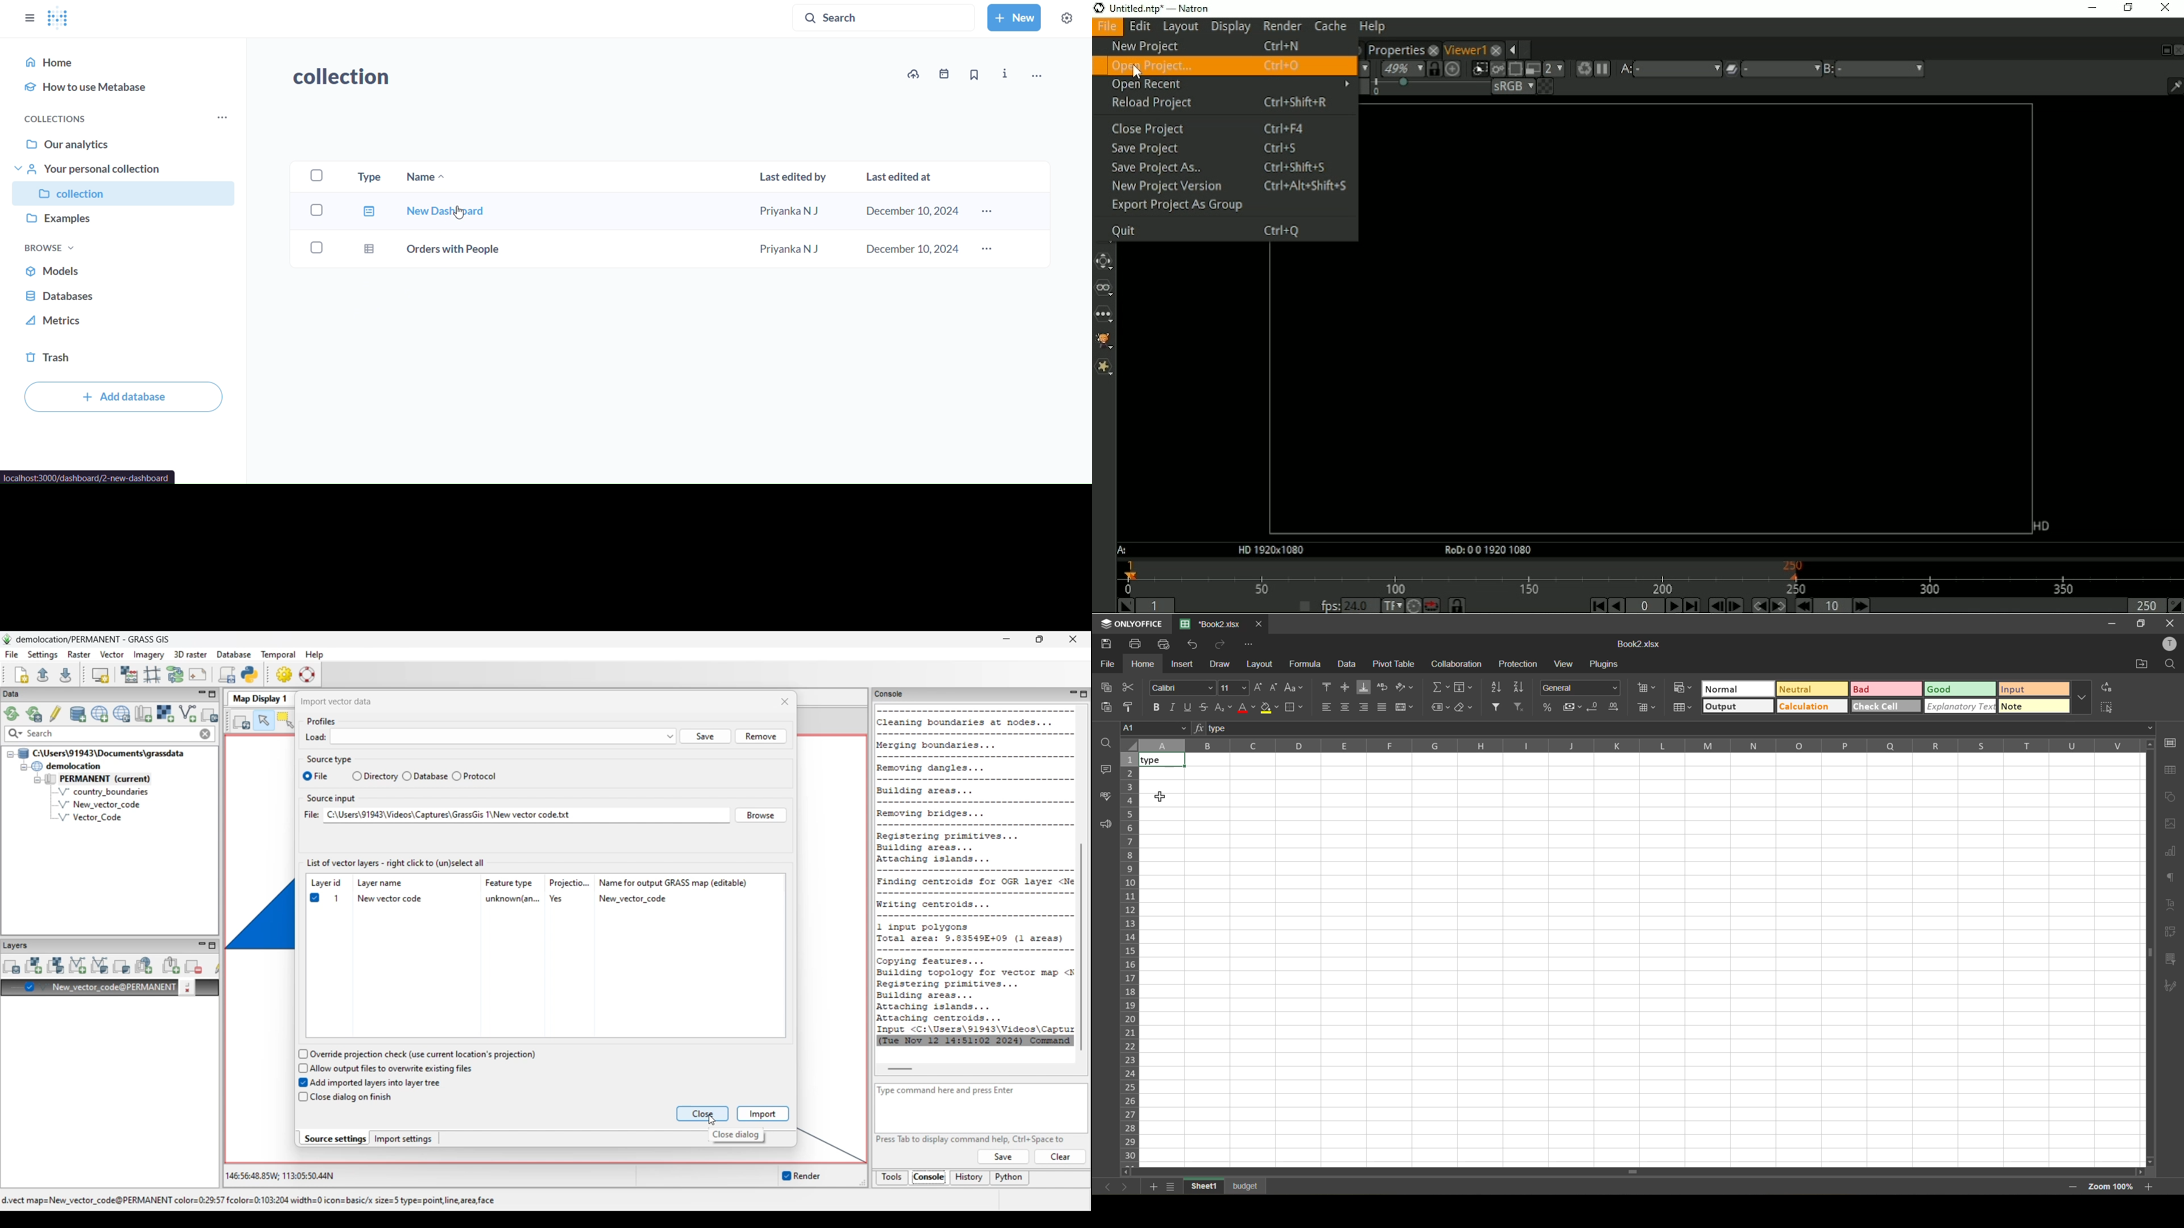 The image size is (2184, 1232). What do you see at coordinates (1106, 664) in the screenshot?
I see `file` at bounding box center [1106, 664].